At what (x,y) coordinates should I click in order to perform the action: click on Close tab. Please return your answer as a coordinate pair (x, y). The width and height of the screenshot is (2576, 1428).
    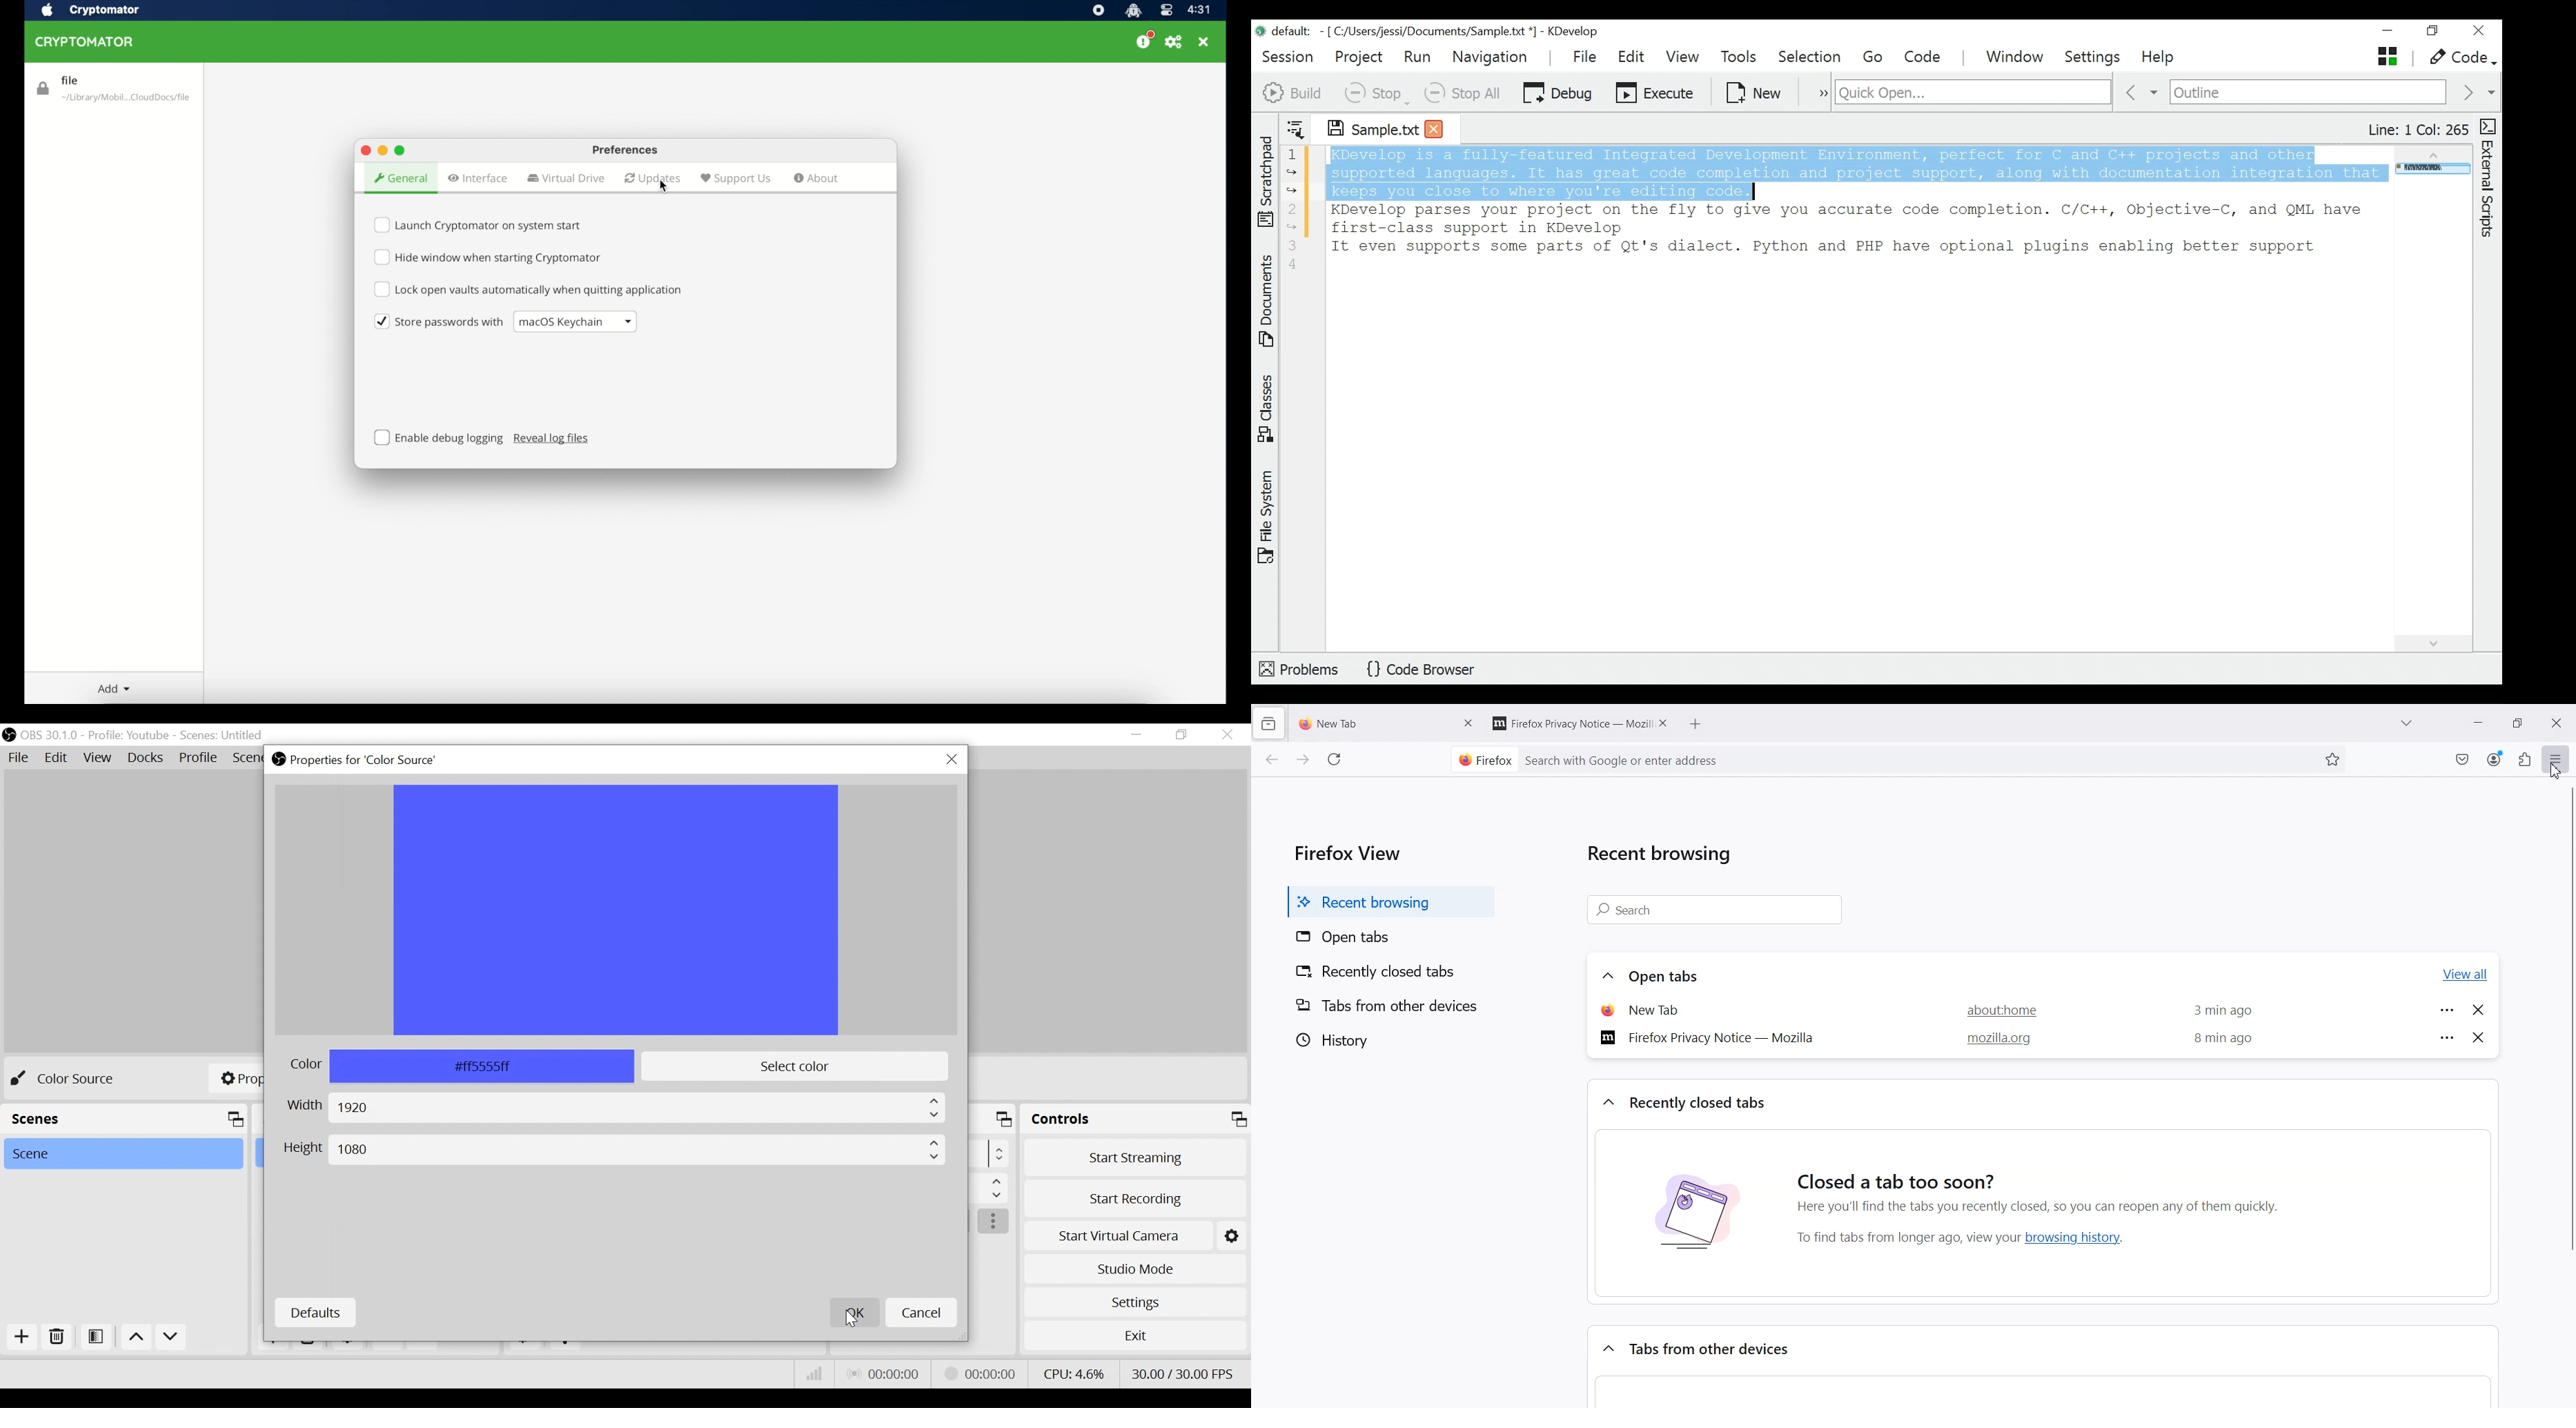
    Looking at the image, I should click on (2479, 1035).